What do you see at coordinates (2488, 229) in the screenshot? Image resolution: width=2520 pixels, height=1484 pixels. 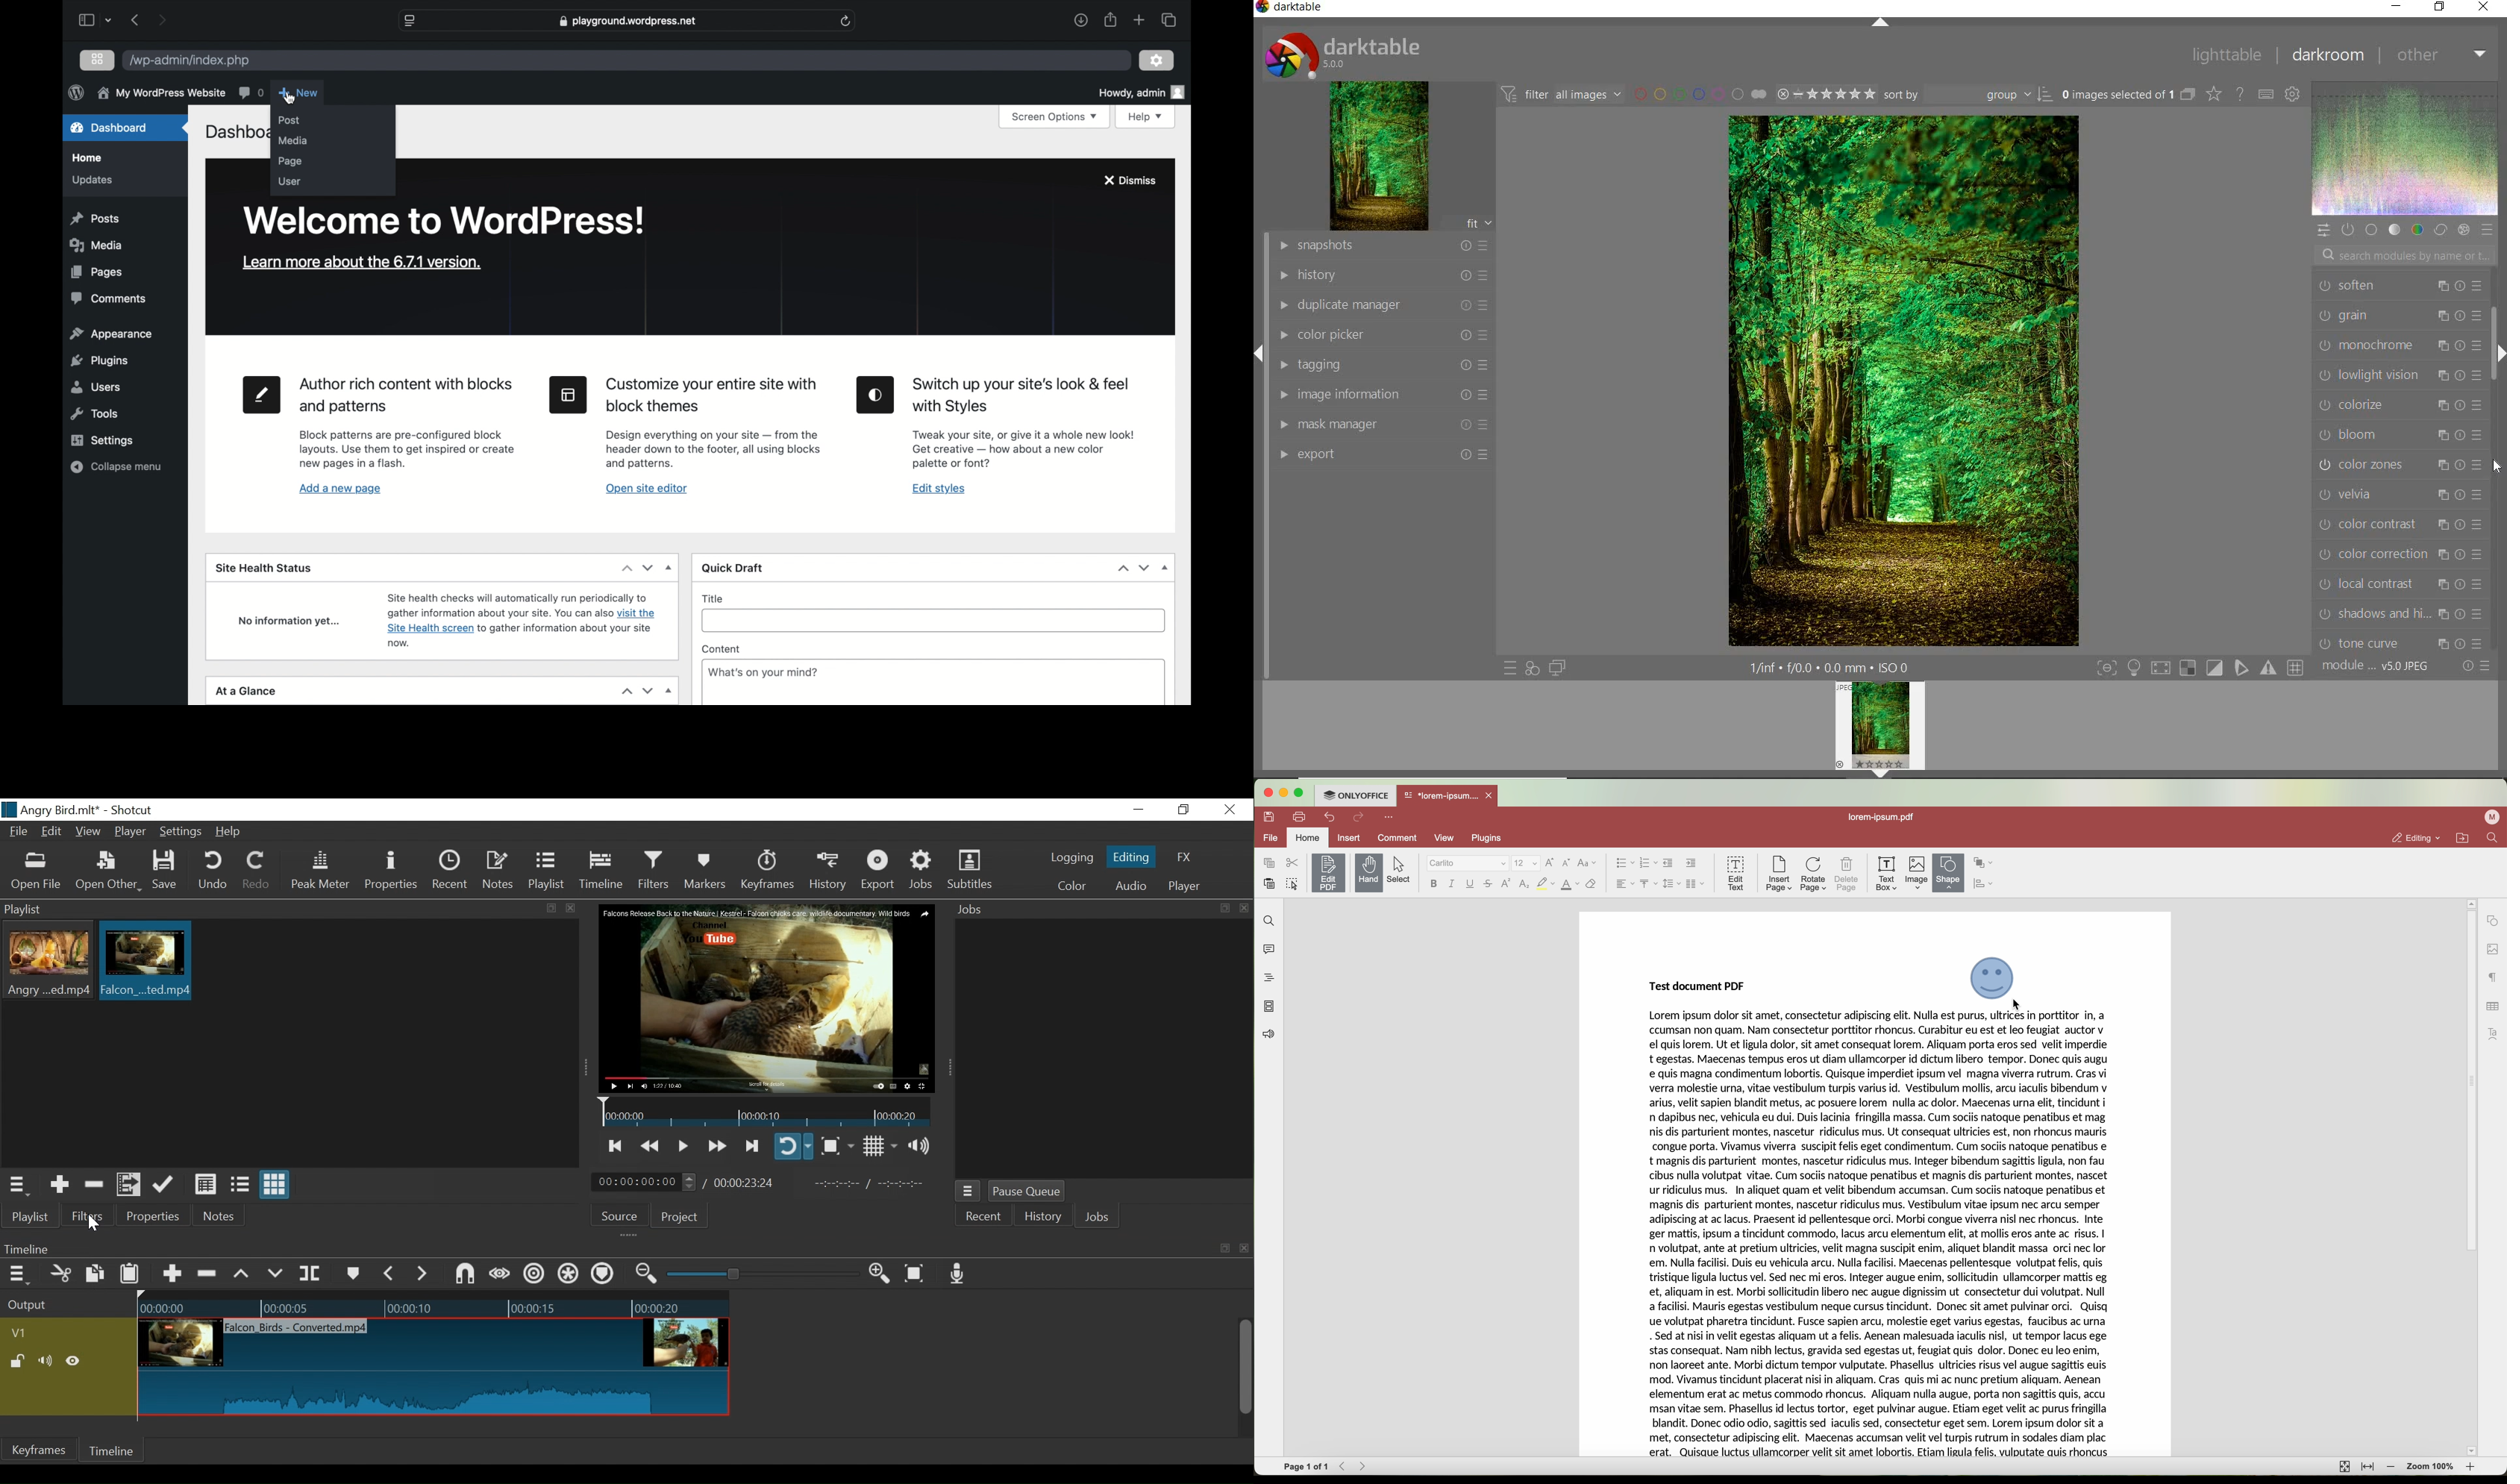 I see `PRESET ` at bounding box center [2488, 229].